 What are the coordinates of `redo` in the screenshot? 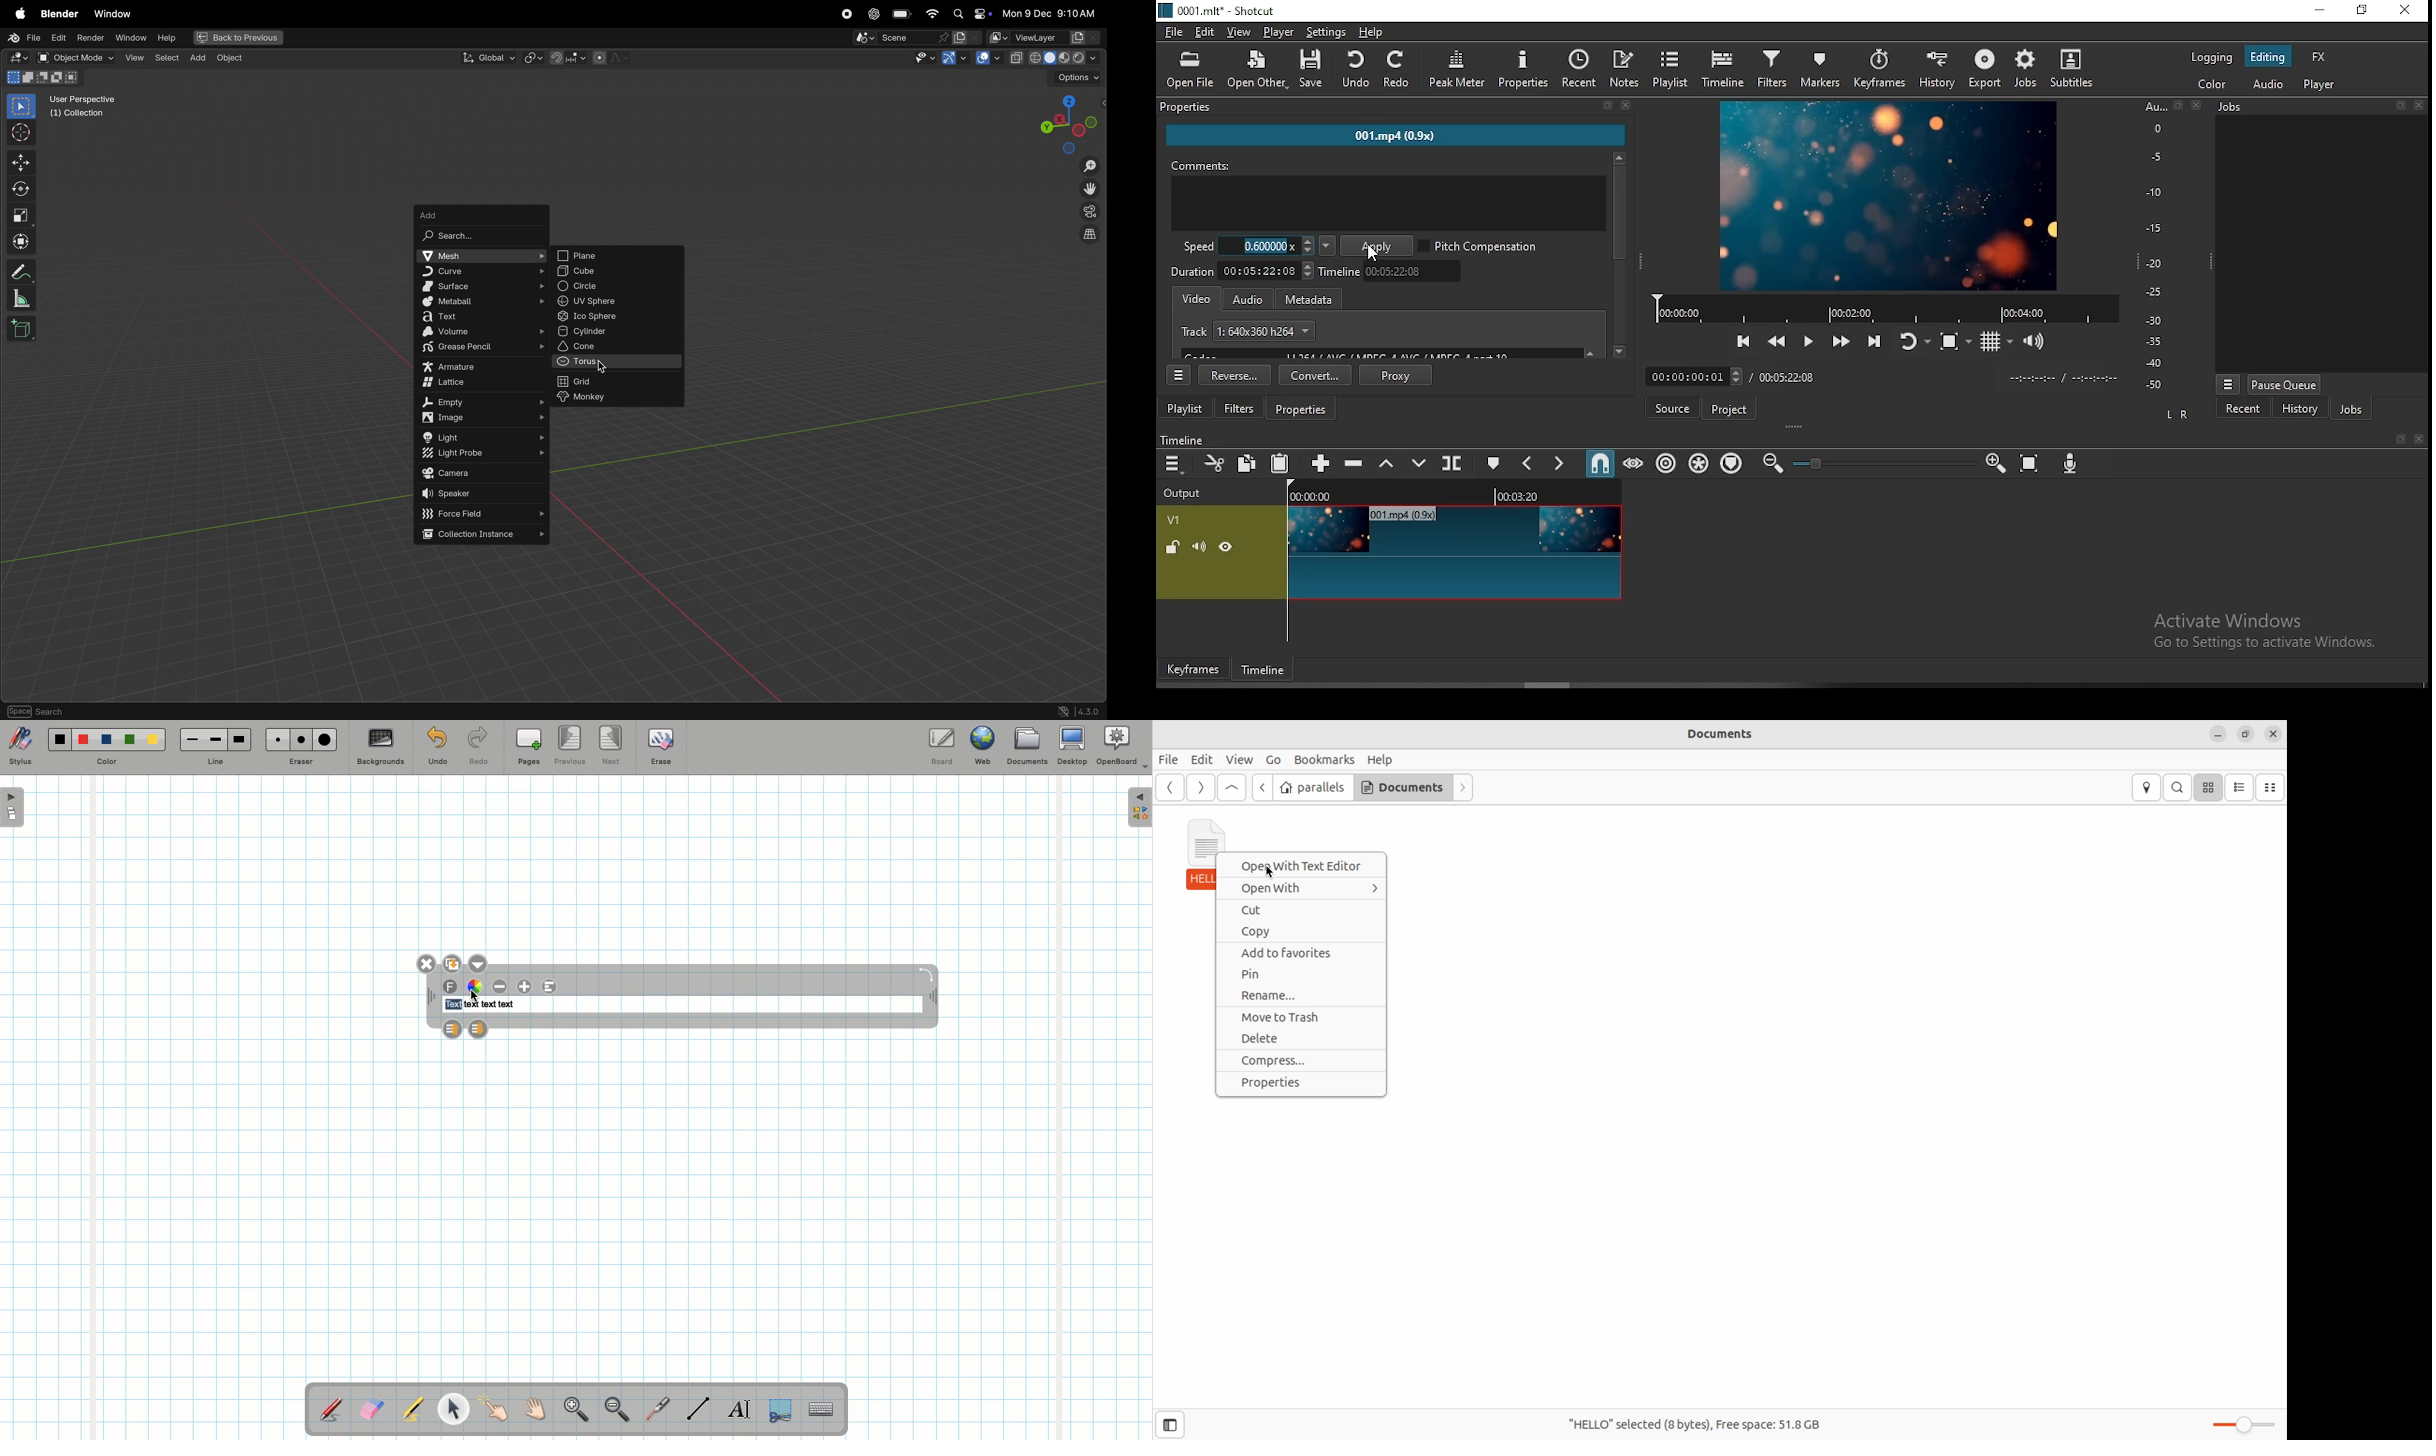 It's located at (1400, 69).